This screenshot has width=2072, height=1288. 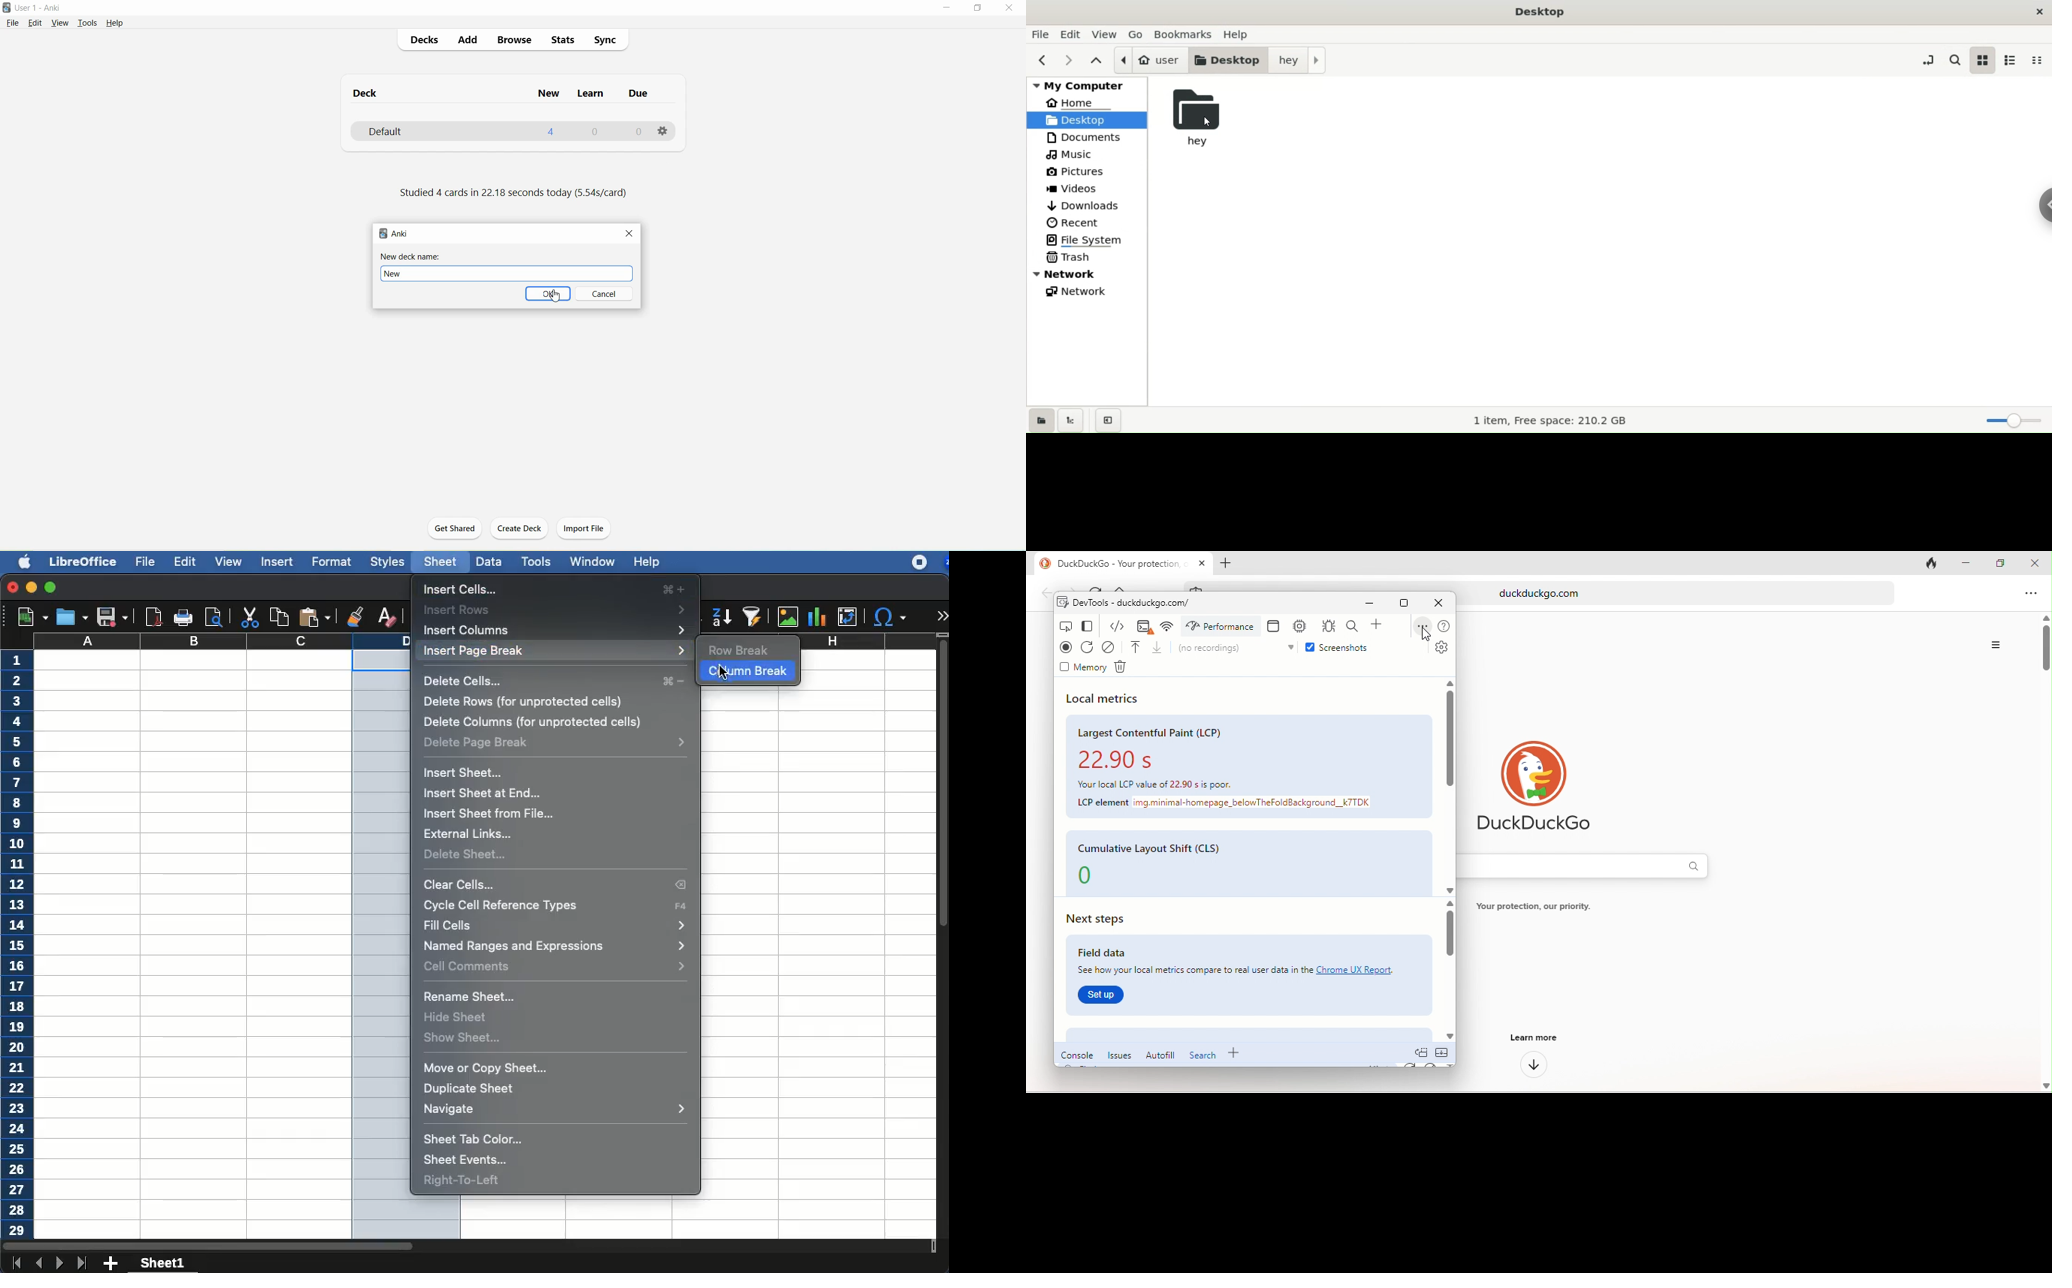 I want to click on Default, so click(x=403, y=131).